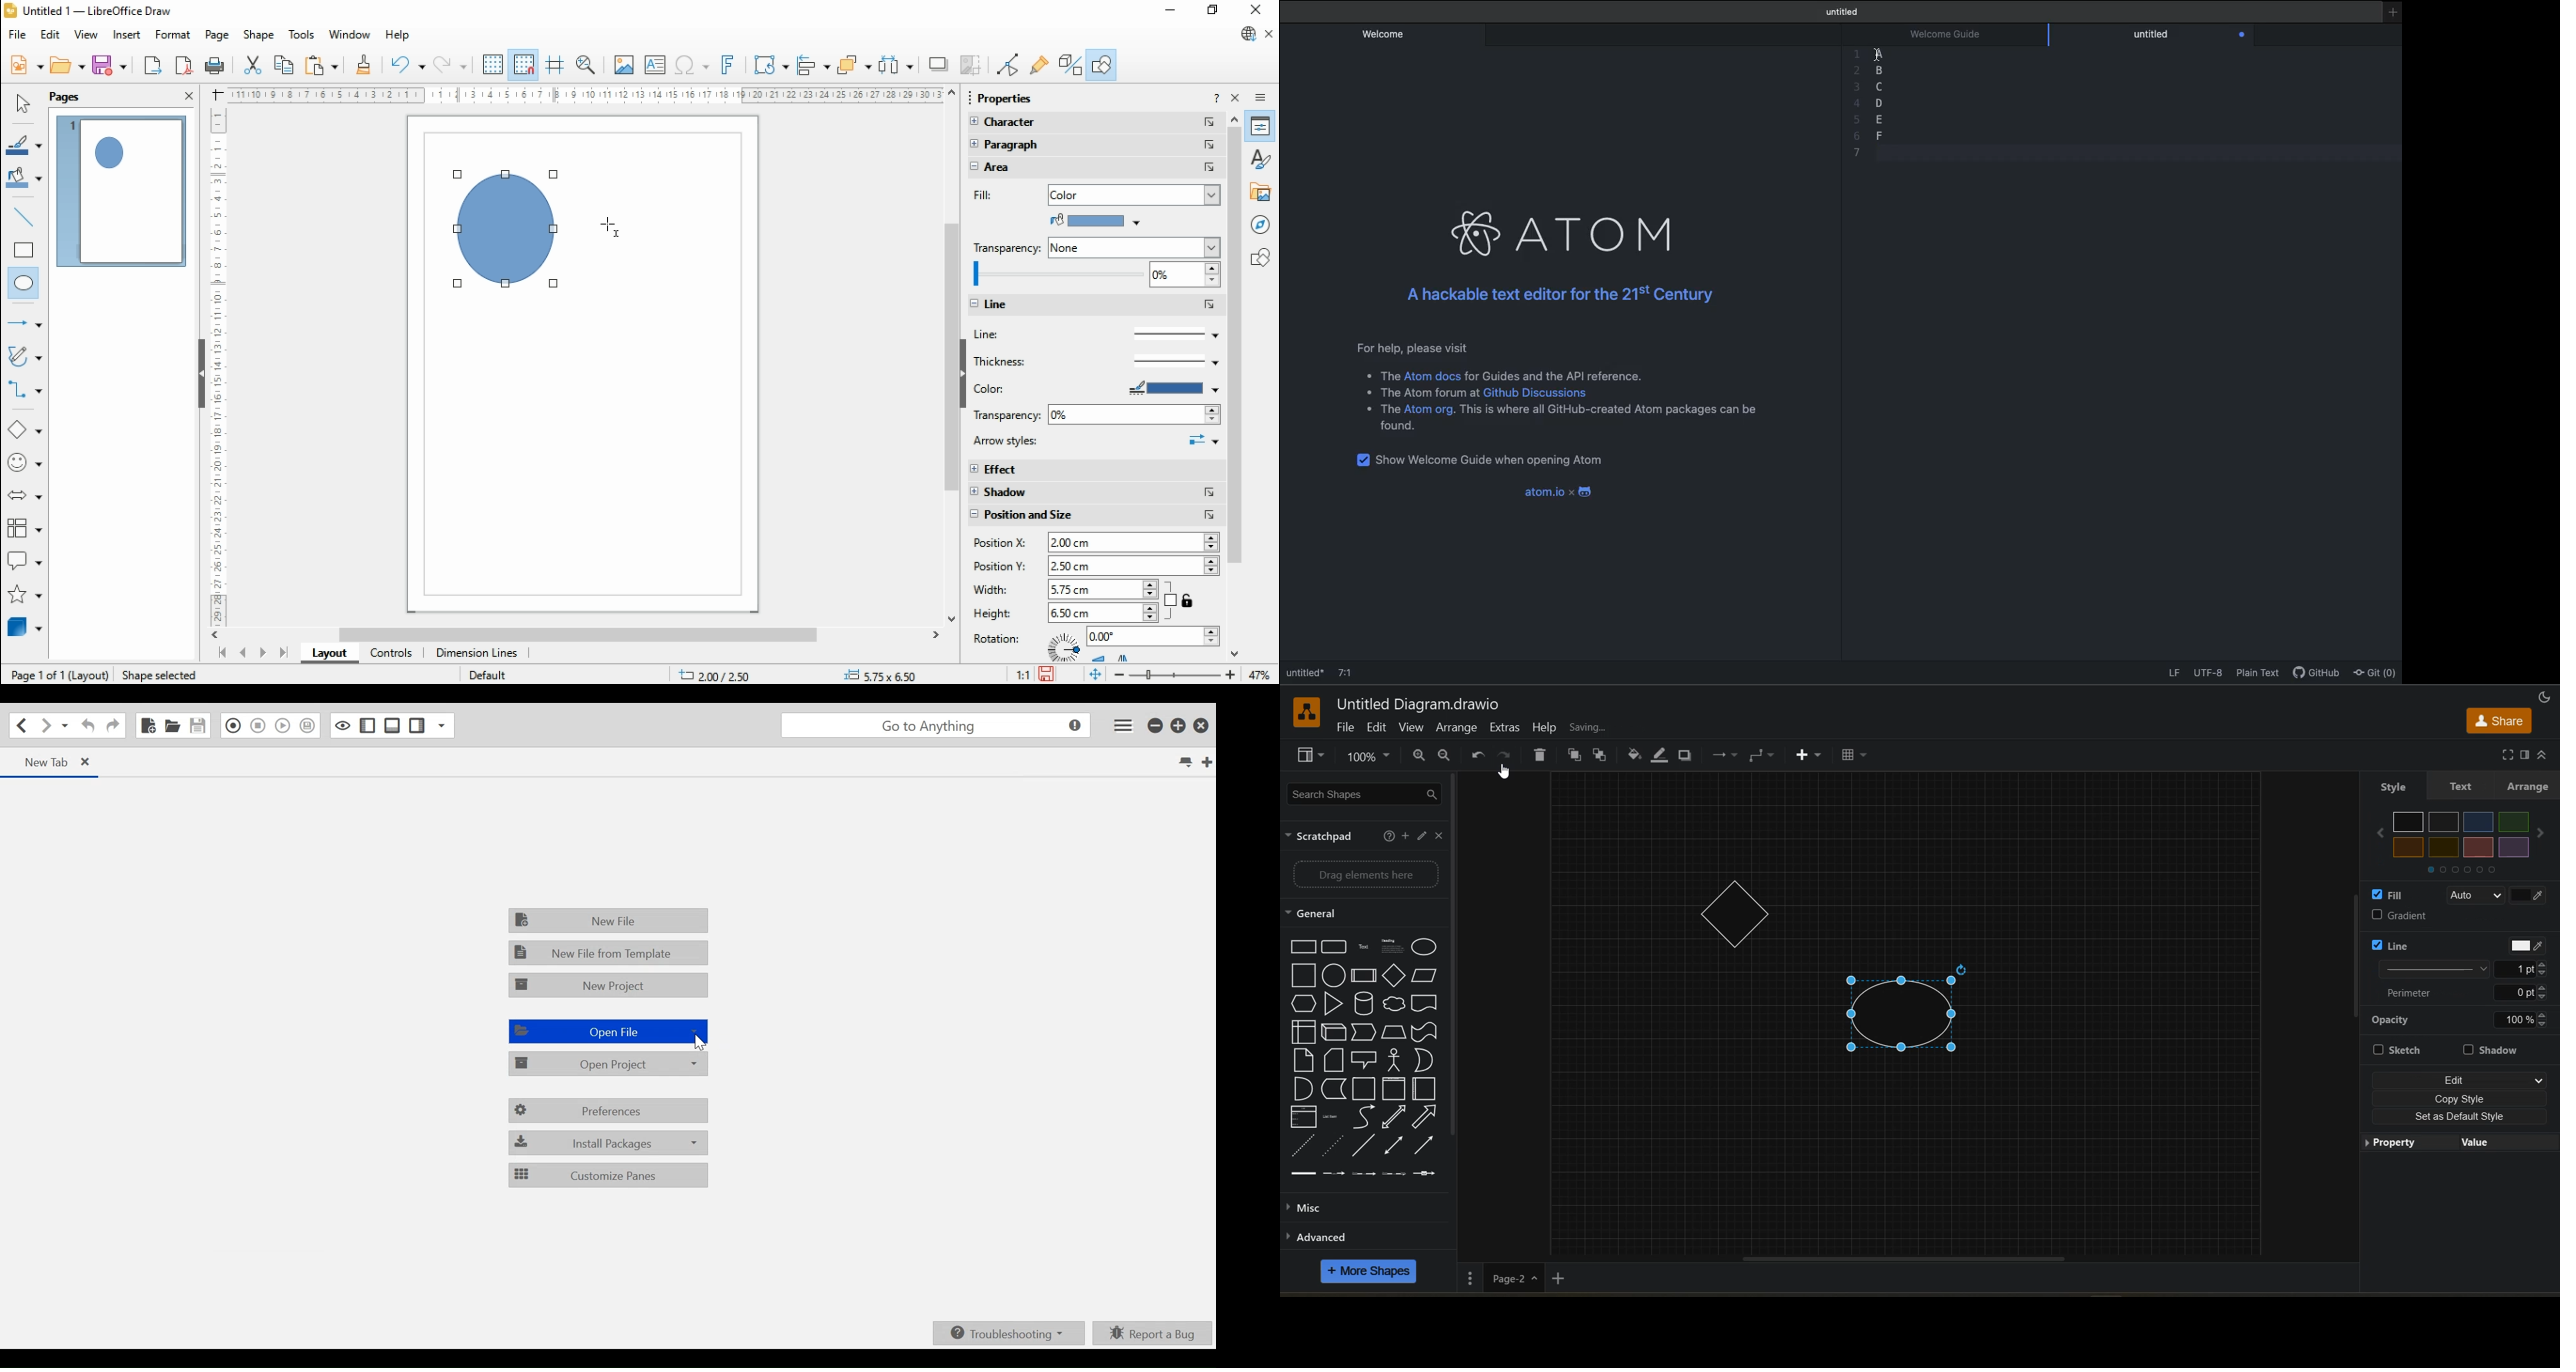 The image size is (2576, 1372). What do you see at coordinates (2541, 756) in the screenshot?
I see `expand/collapse` at bounding box center [2541, 756].